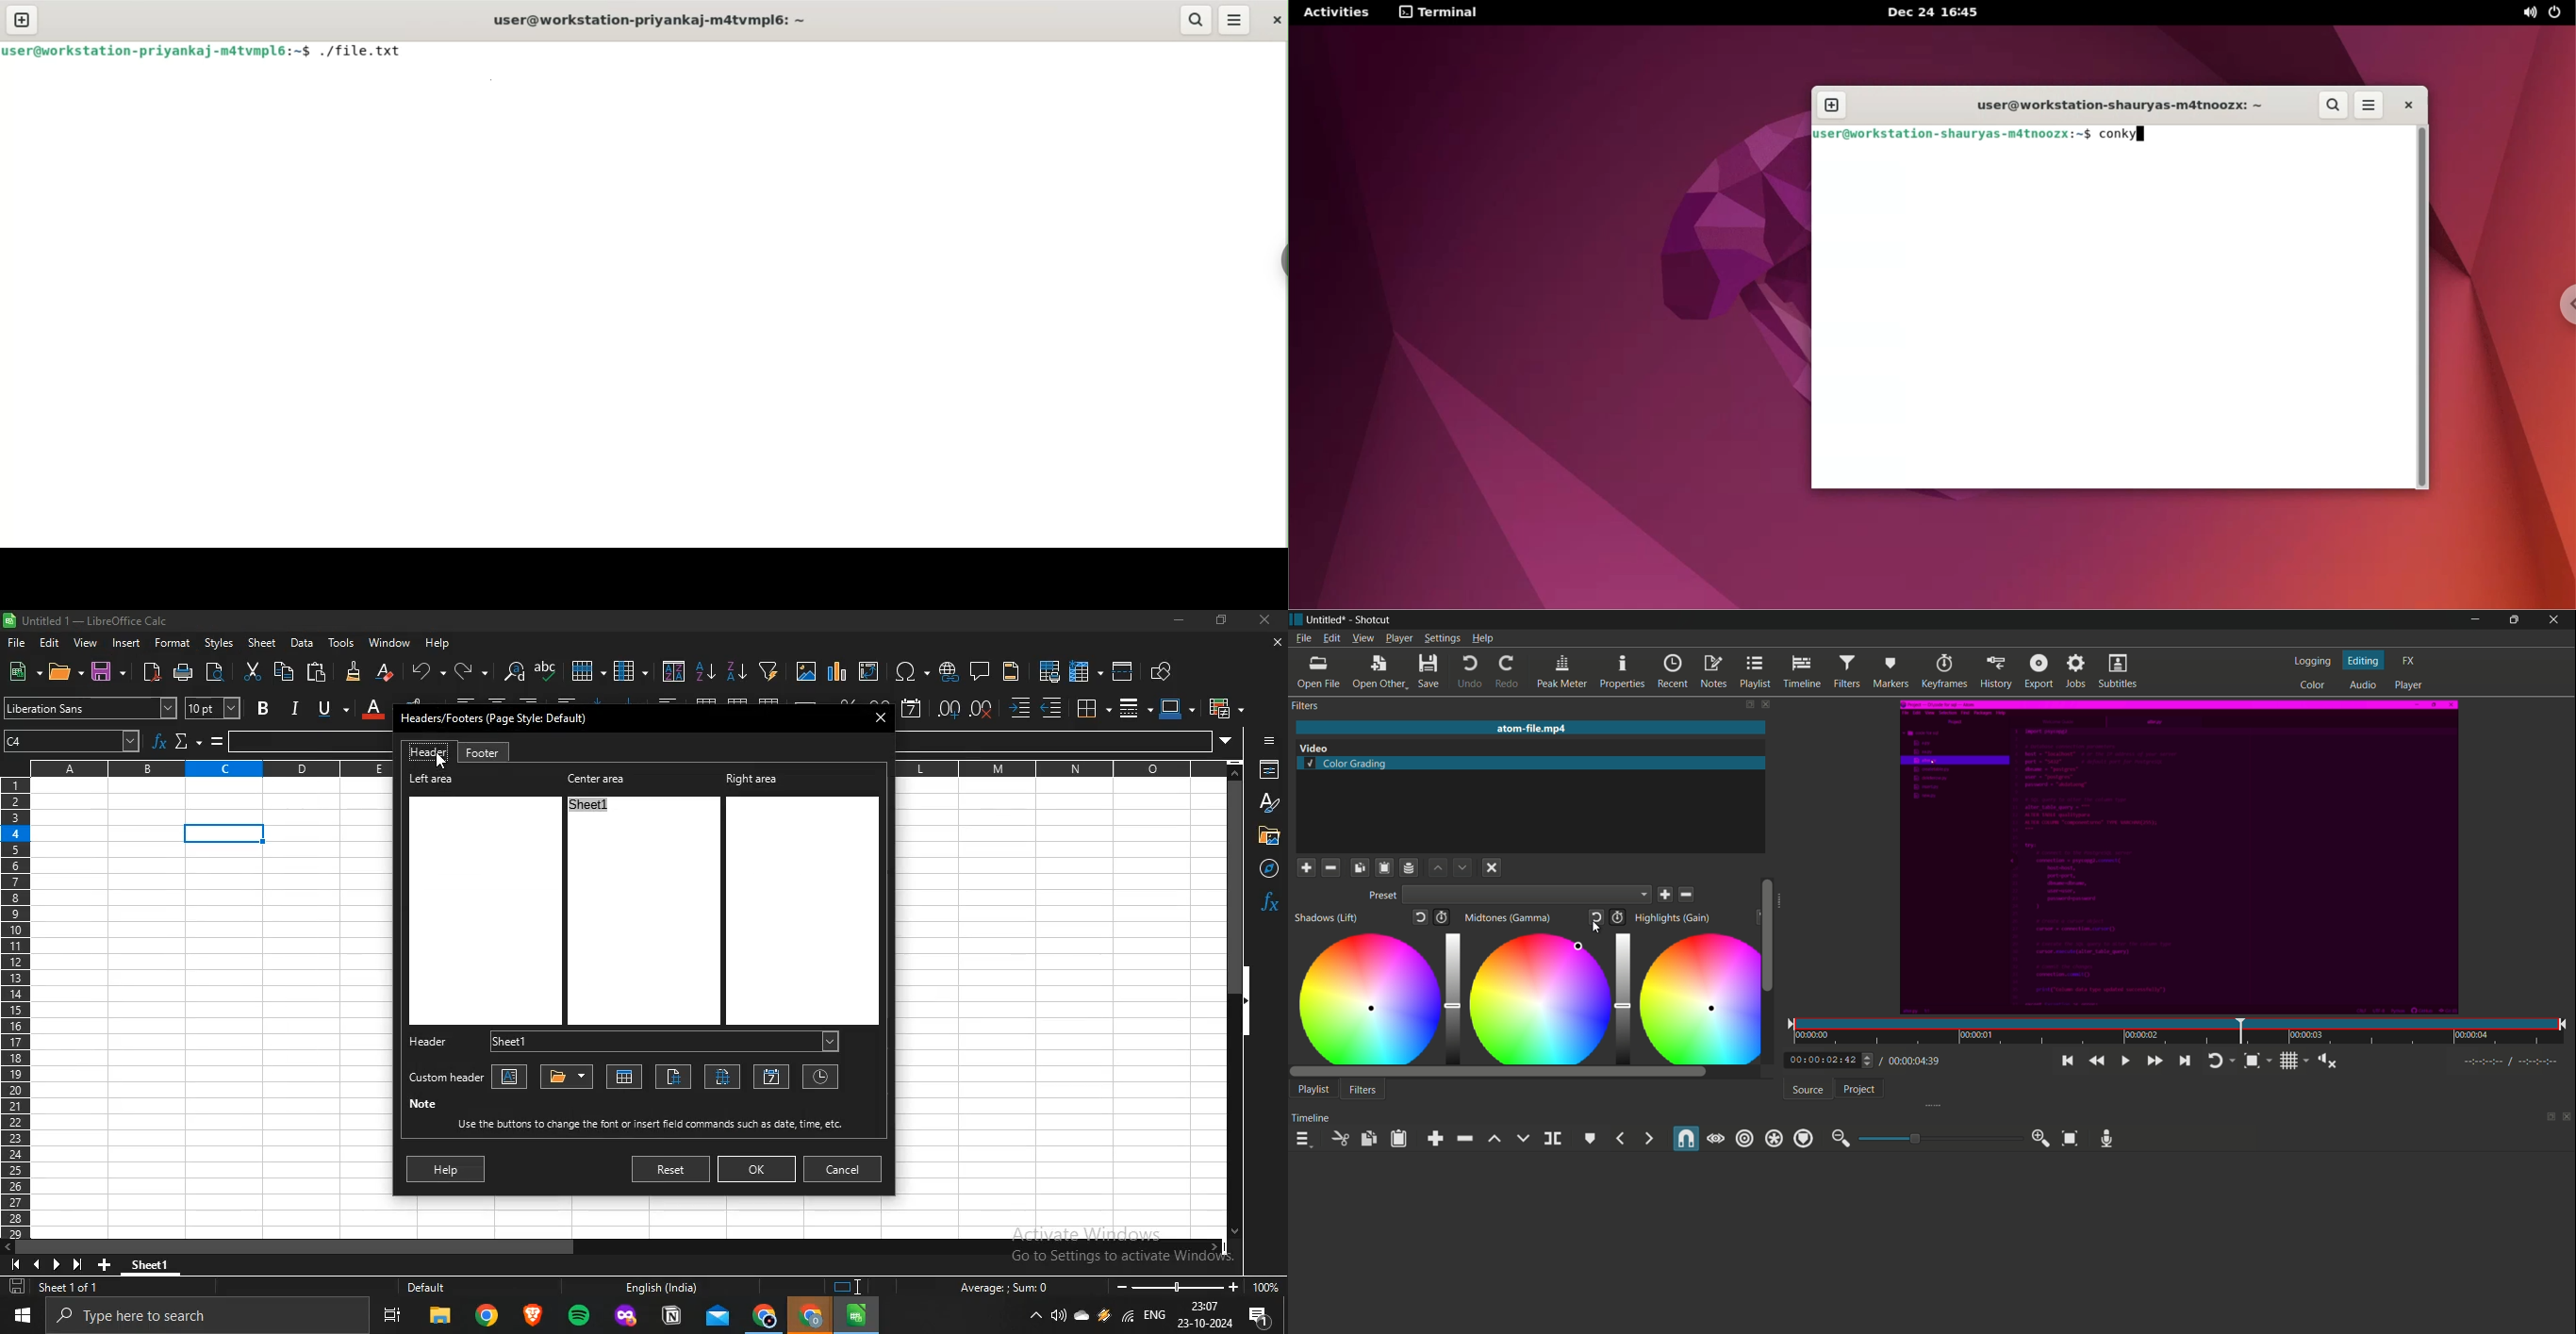 This screenshot has width=2576, height=1344. What do you see at coordinates (674, 671) in the screenshot?
I see `sort` at bounding box center [674, 671].